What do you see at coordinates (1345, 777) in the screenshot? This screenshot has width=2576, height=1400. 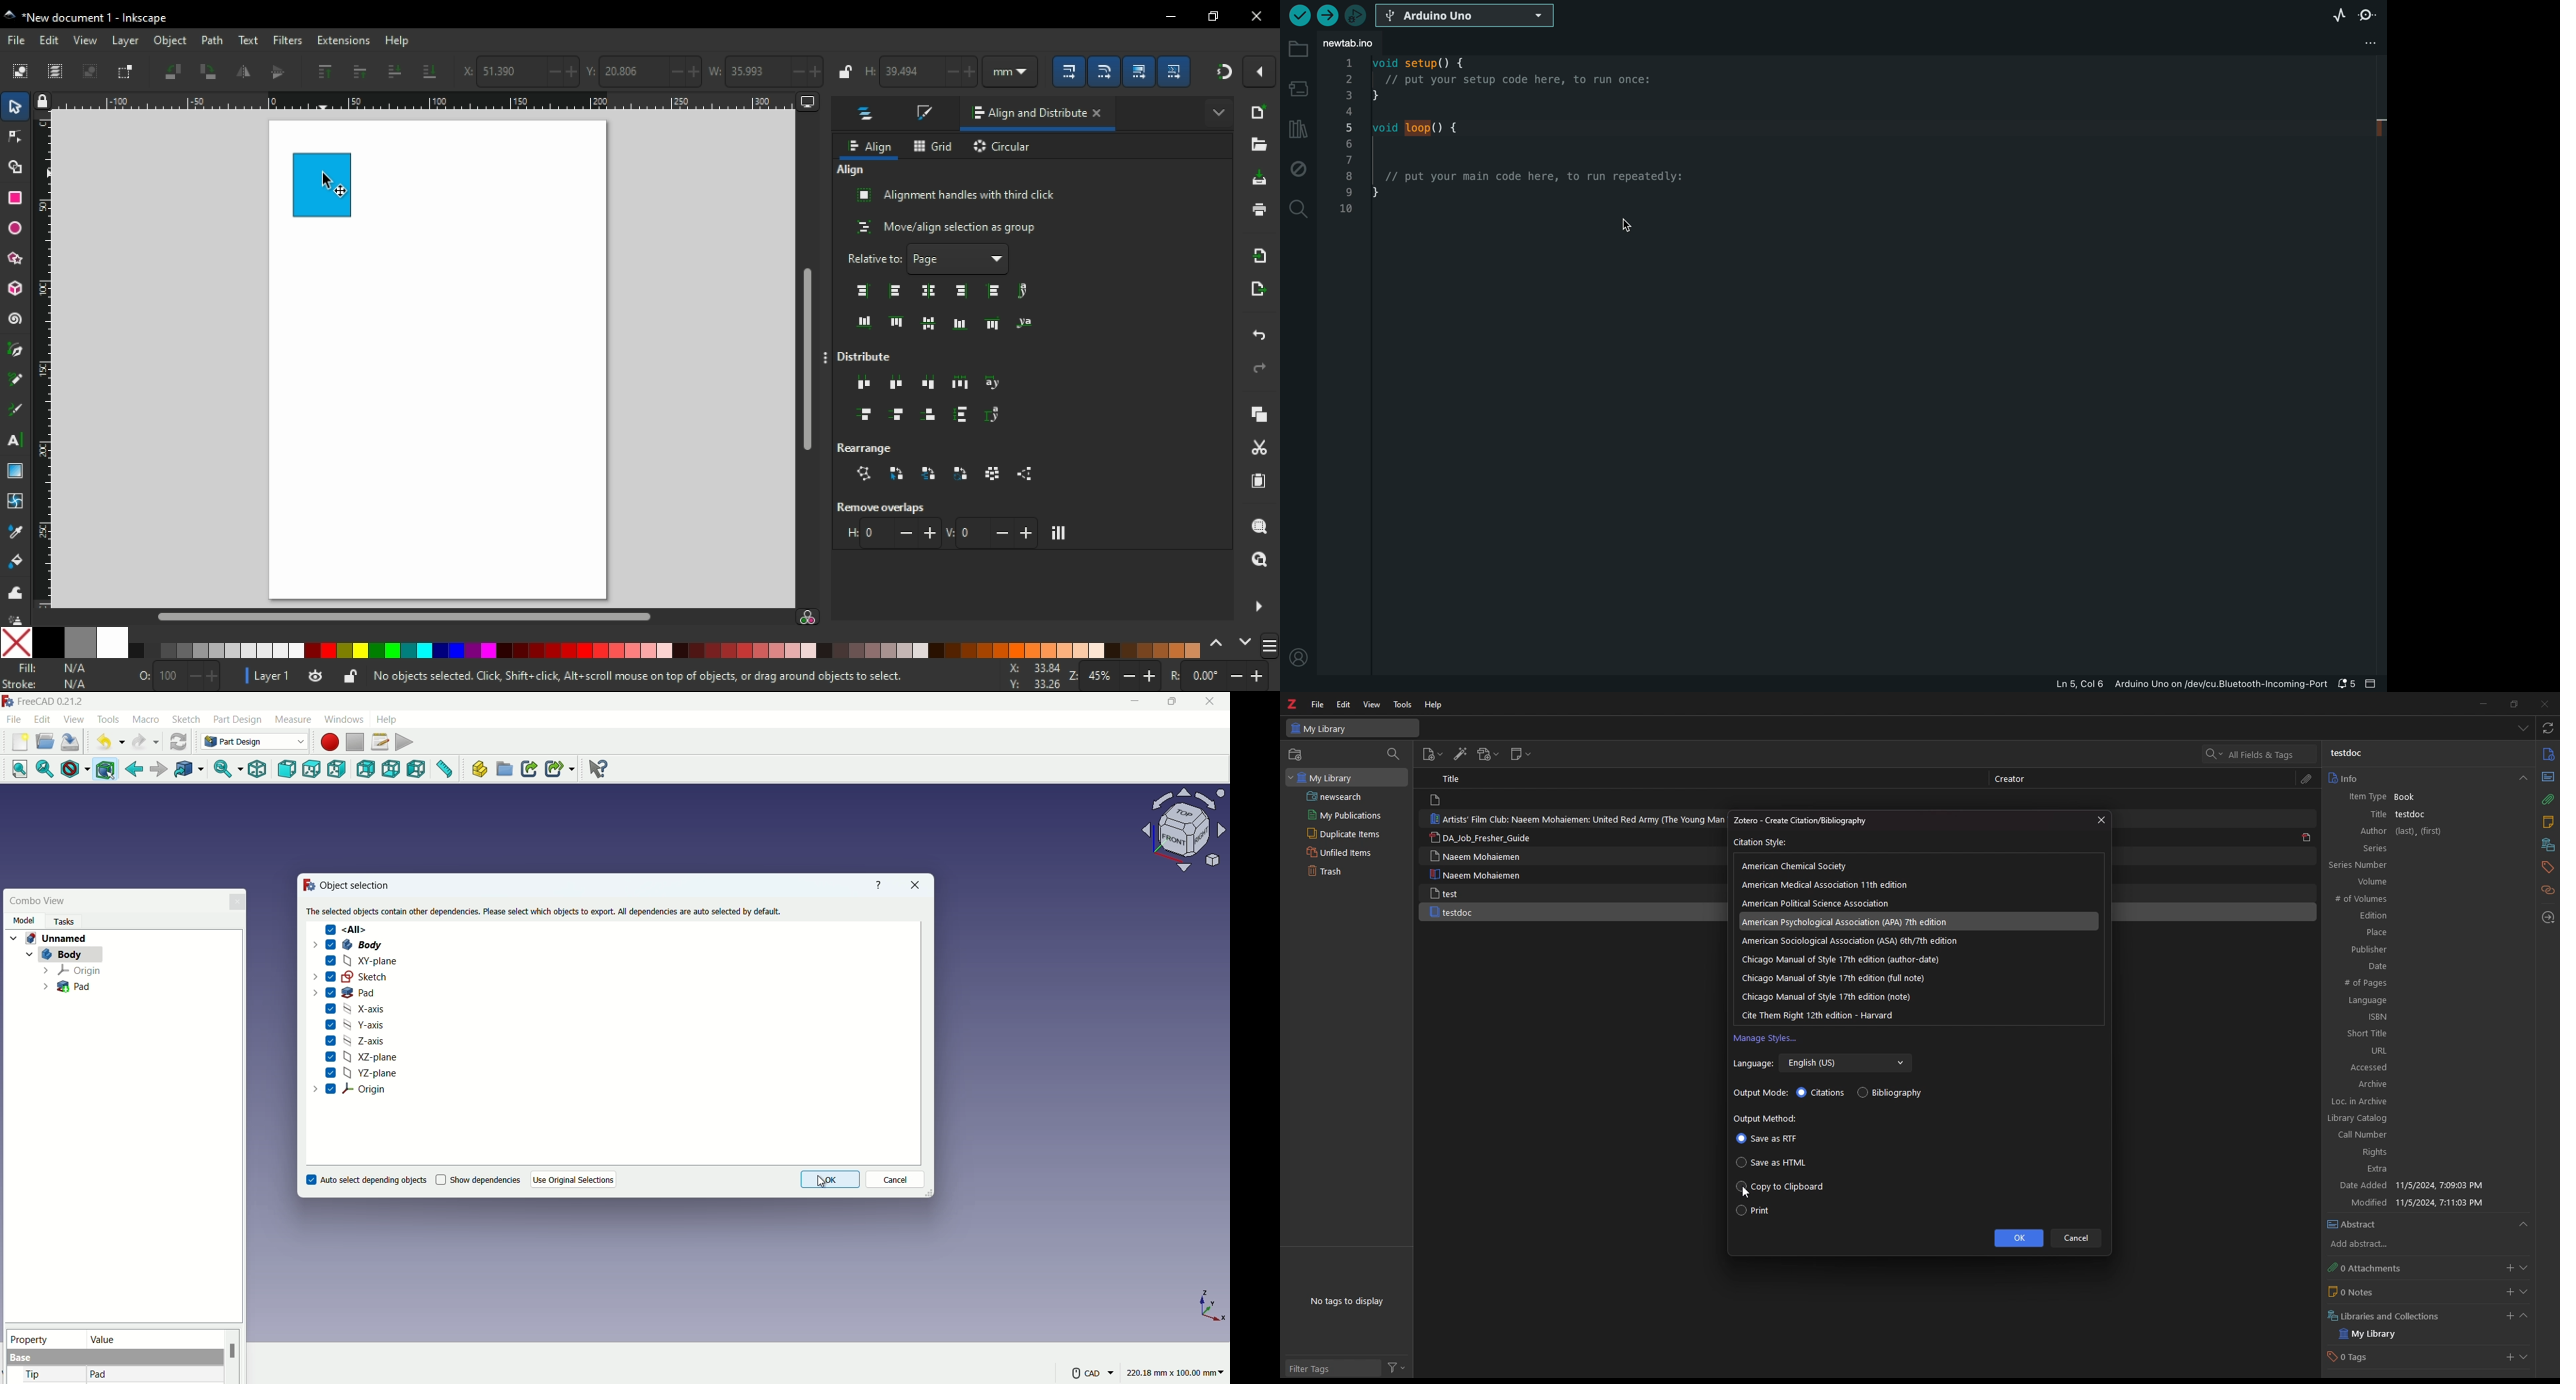 I see `my library` at bounding box center [1345, 777].